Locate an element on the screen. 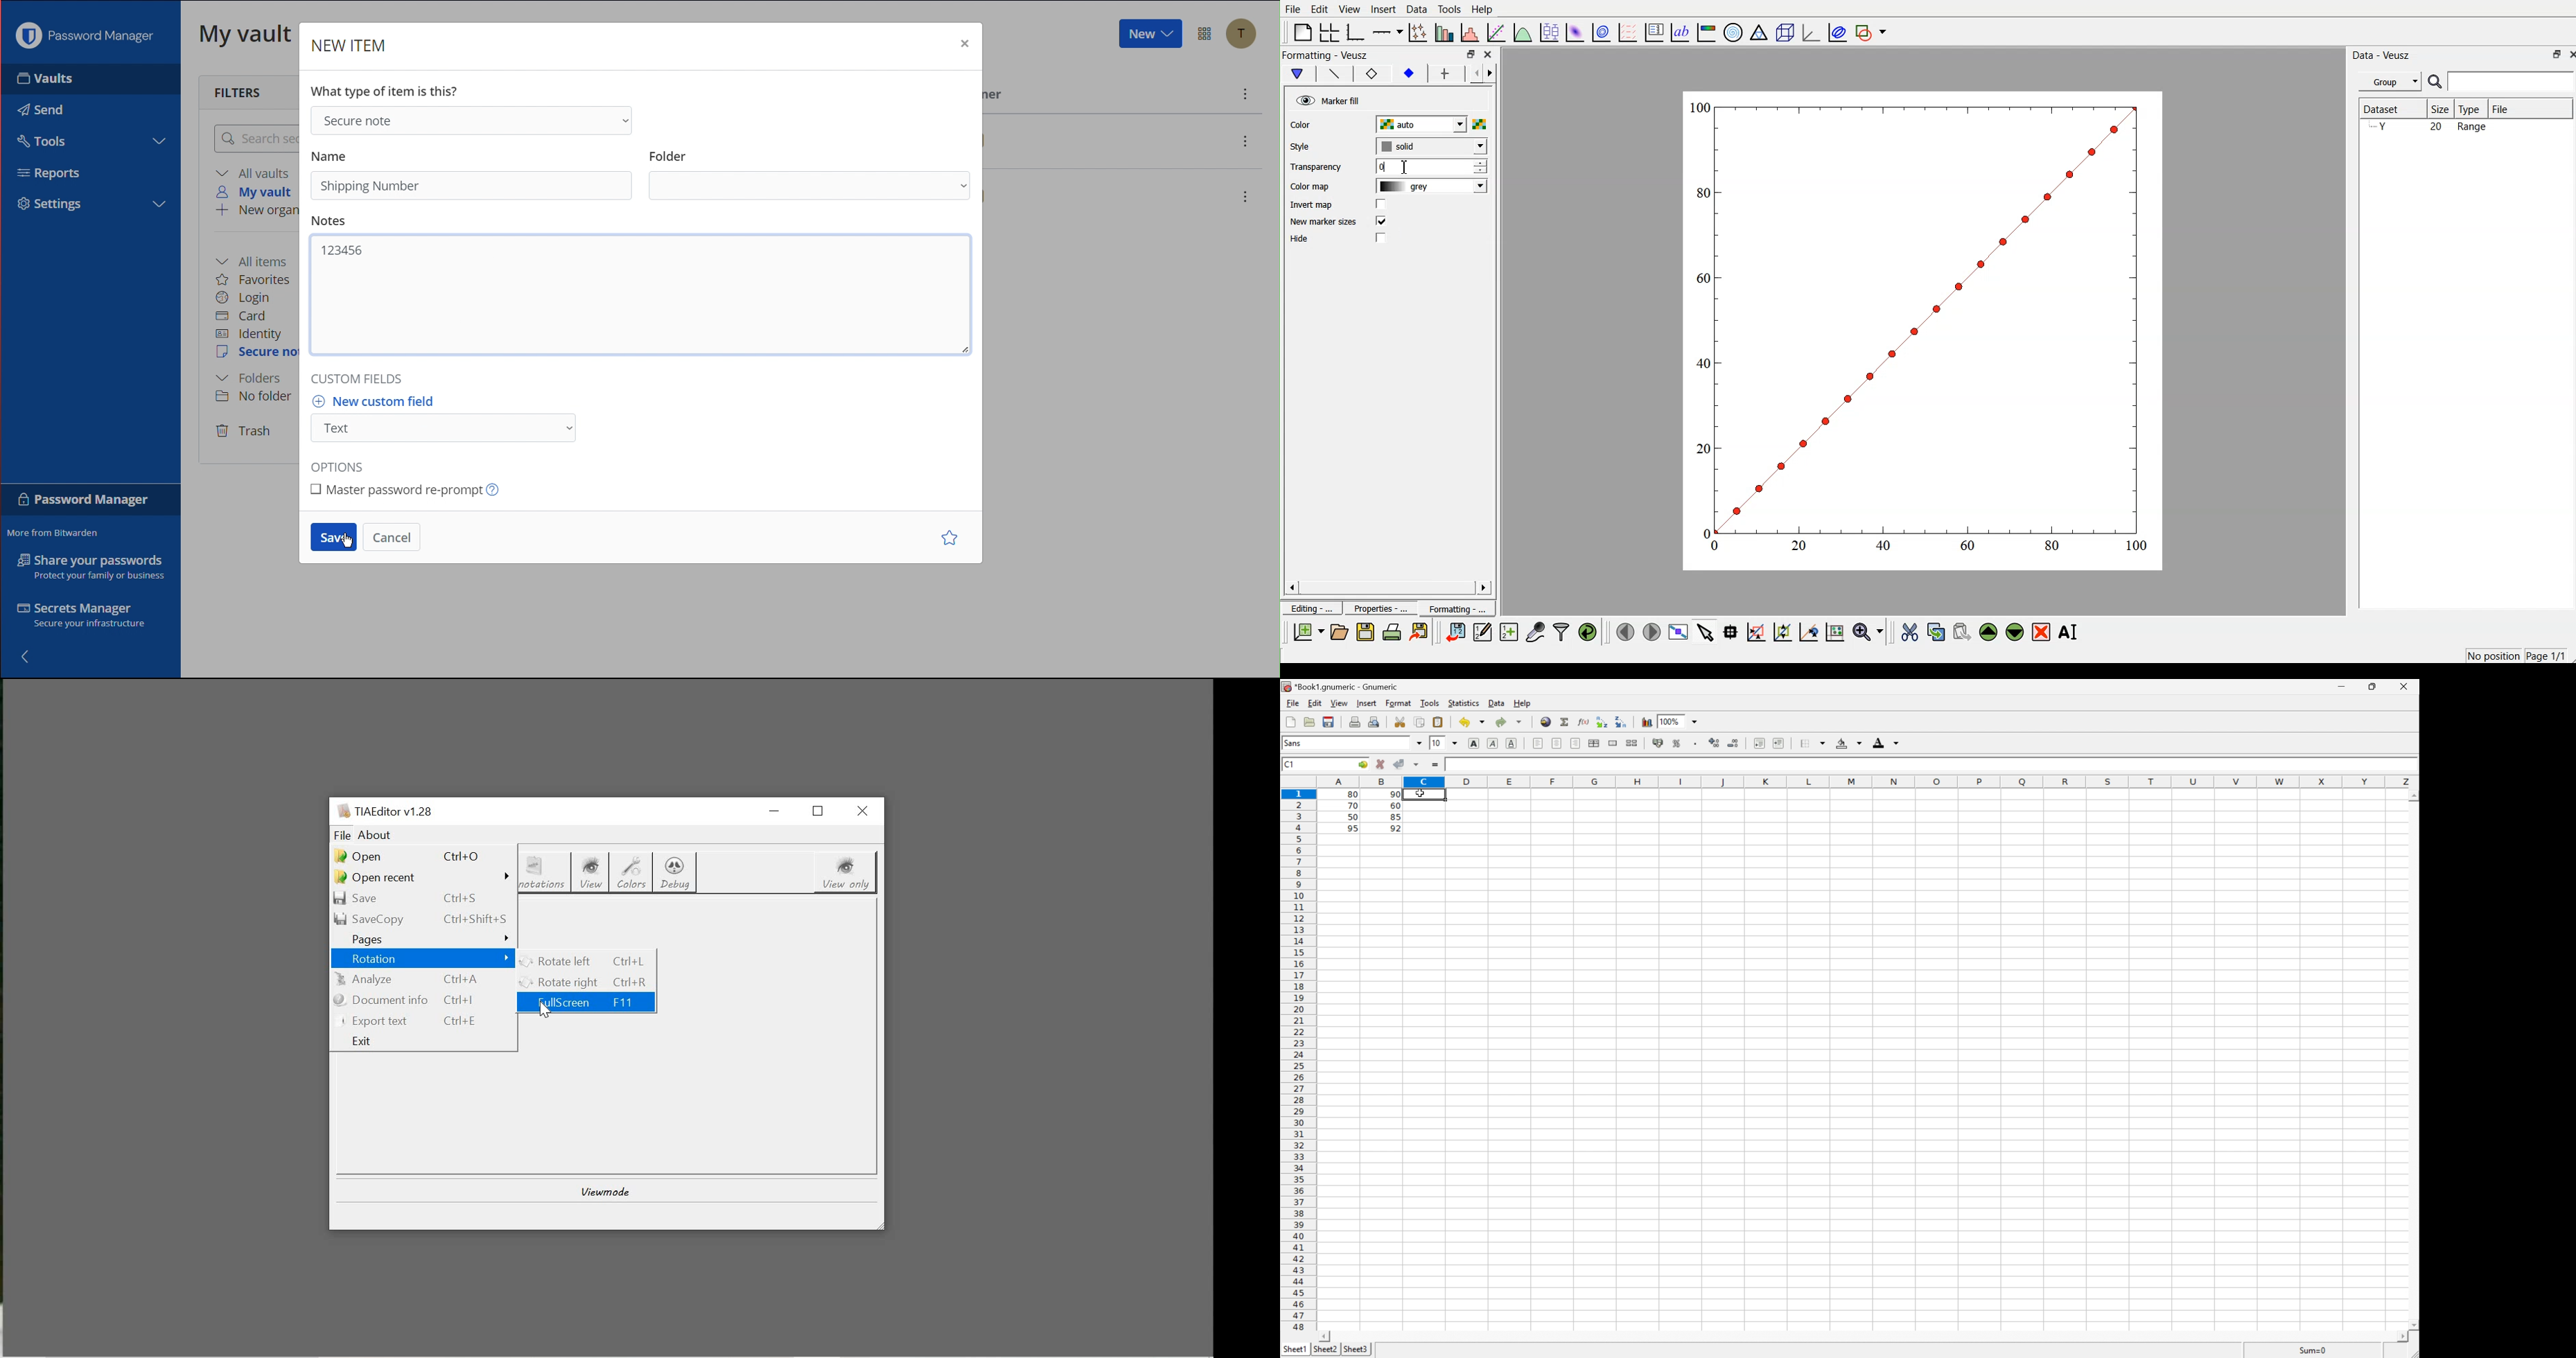 Image resolution: width=2576 pixels, height=1372 pixels. plot a vector field is located at coordinates (1629, 32).